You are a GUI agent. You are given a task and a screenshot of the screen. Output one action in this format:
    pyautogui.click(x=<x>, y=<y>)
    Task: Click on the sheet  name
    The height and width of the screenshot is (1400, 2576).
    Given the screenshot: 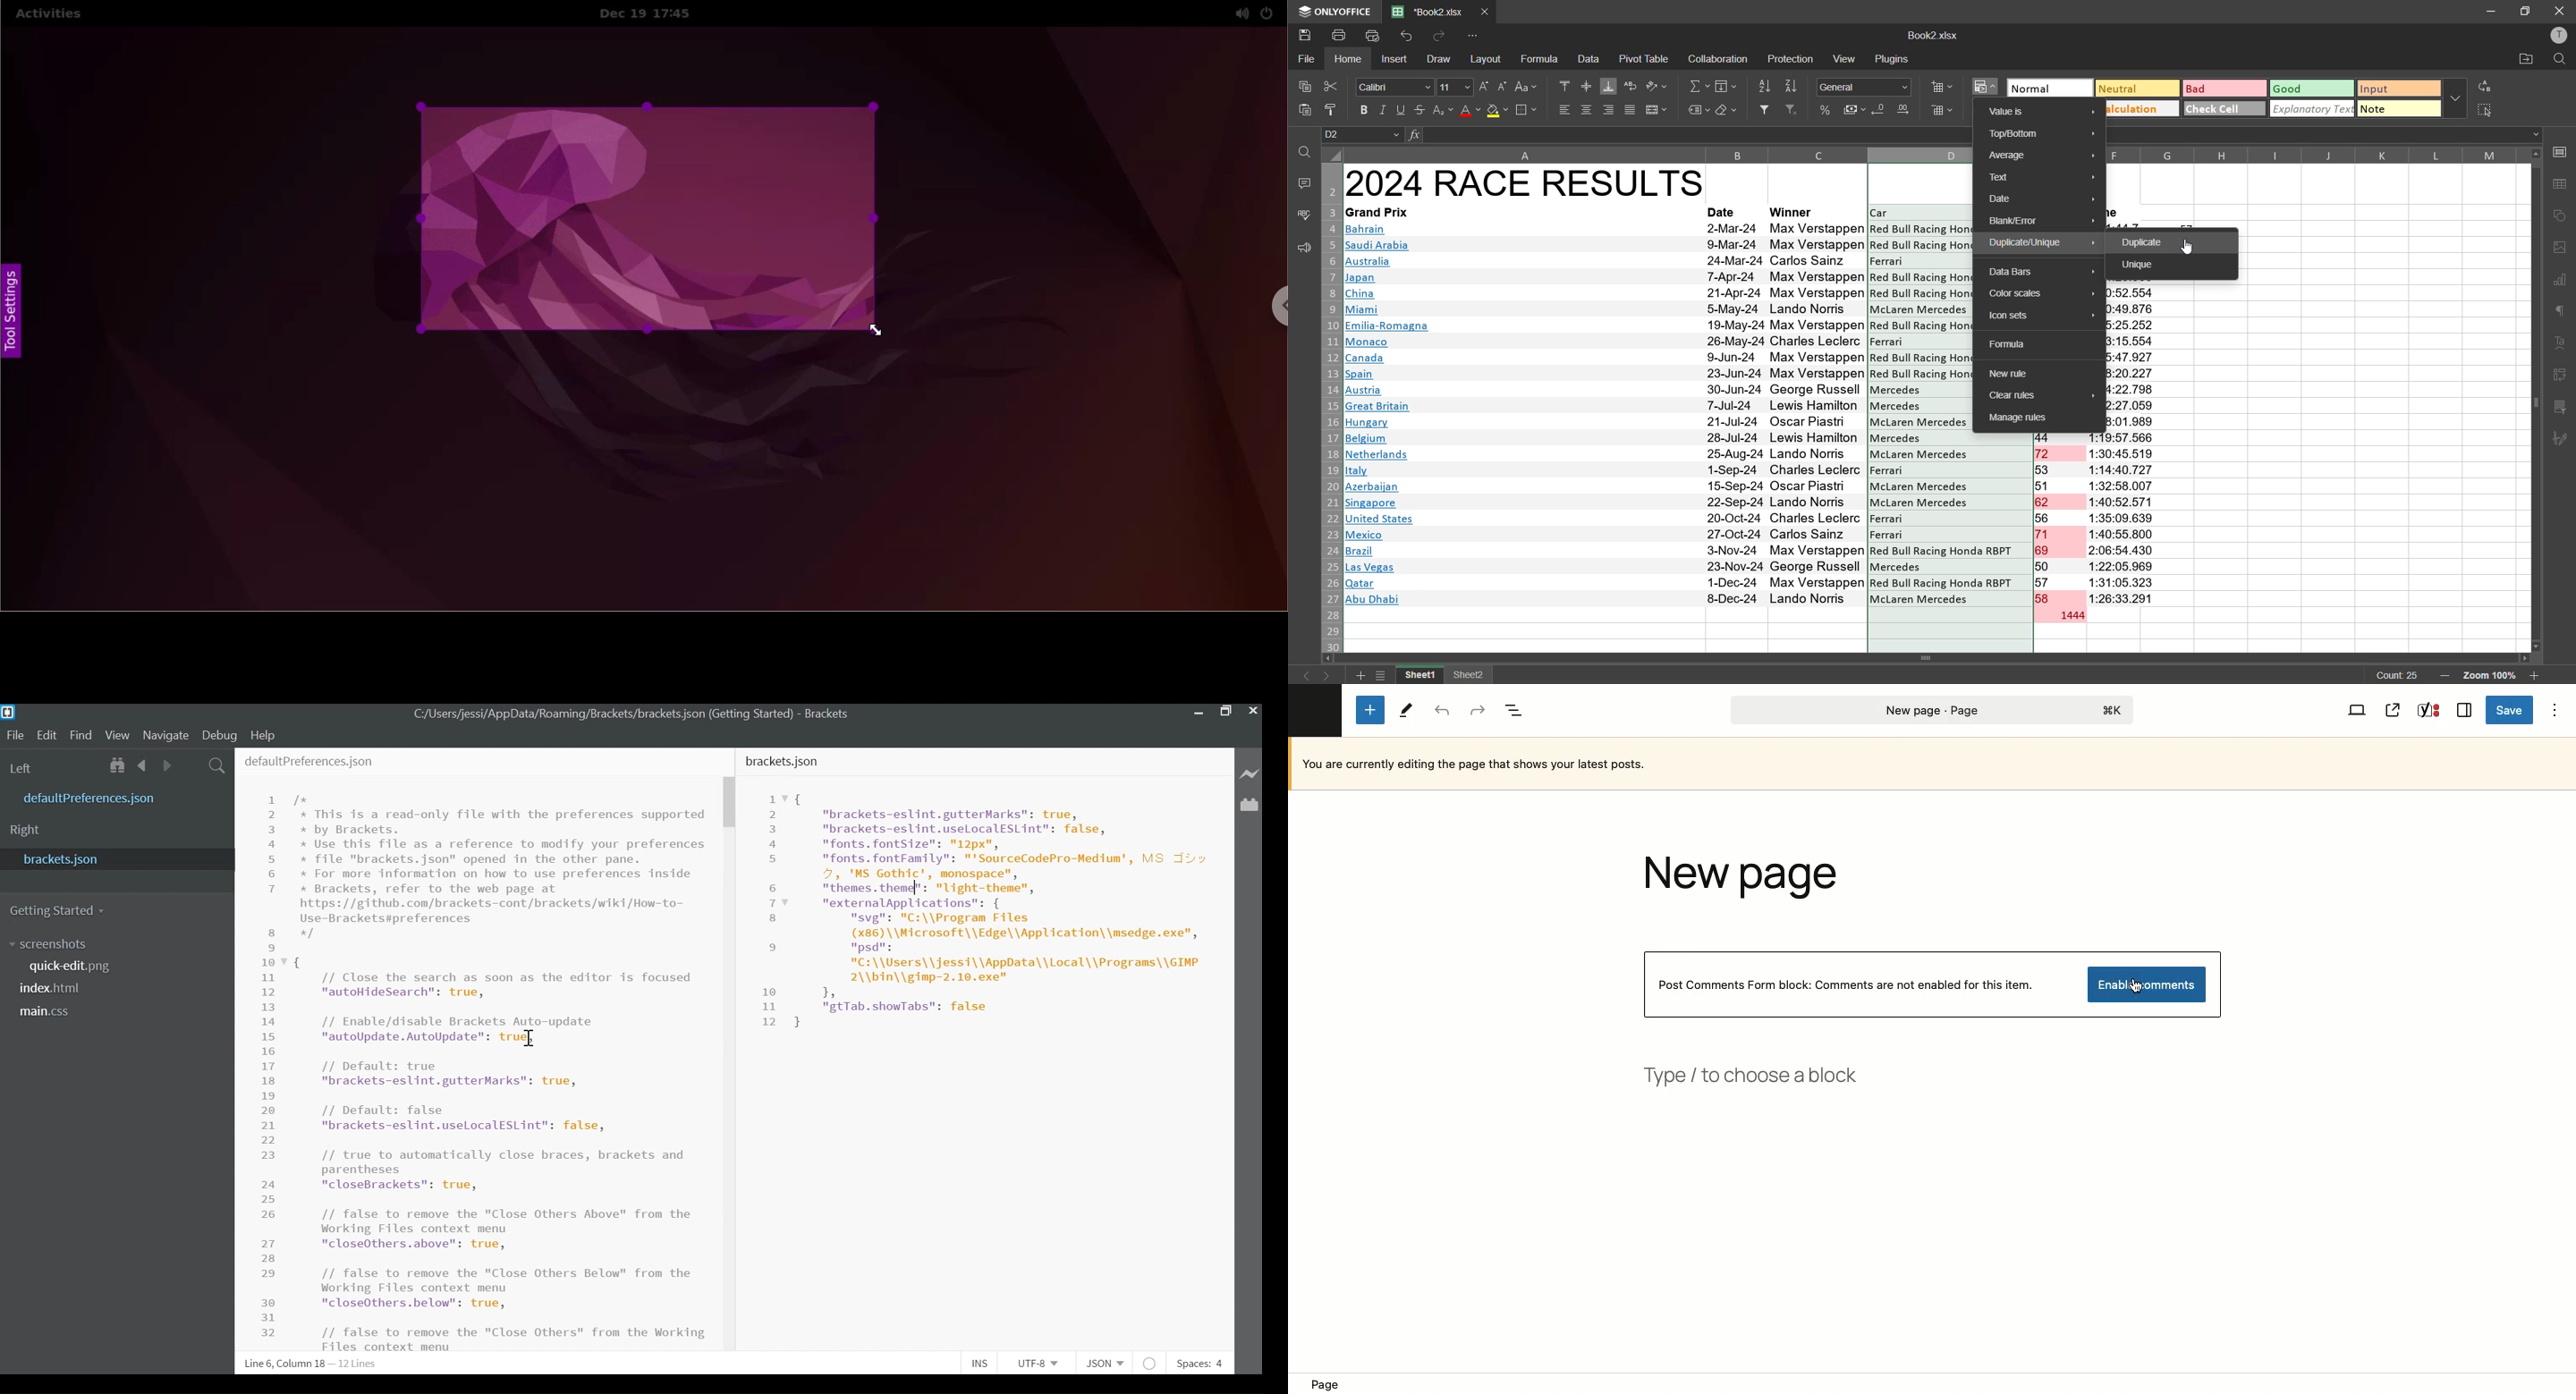 What is the action you would take?
    pyautogui.click(x=1469, y=676)
    